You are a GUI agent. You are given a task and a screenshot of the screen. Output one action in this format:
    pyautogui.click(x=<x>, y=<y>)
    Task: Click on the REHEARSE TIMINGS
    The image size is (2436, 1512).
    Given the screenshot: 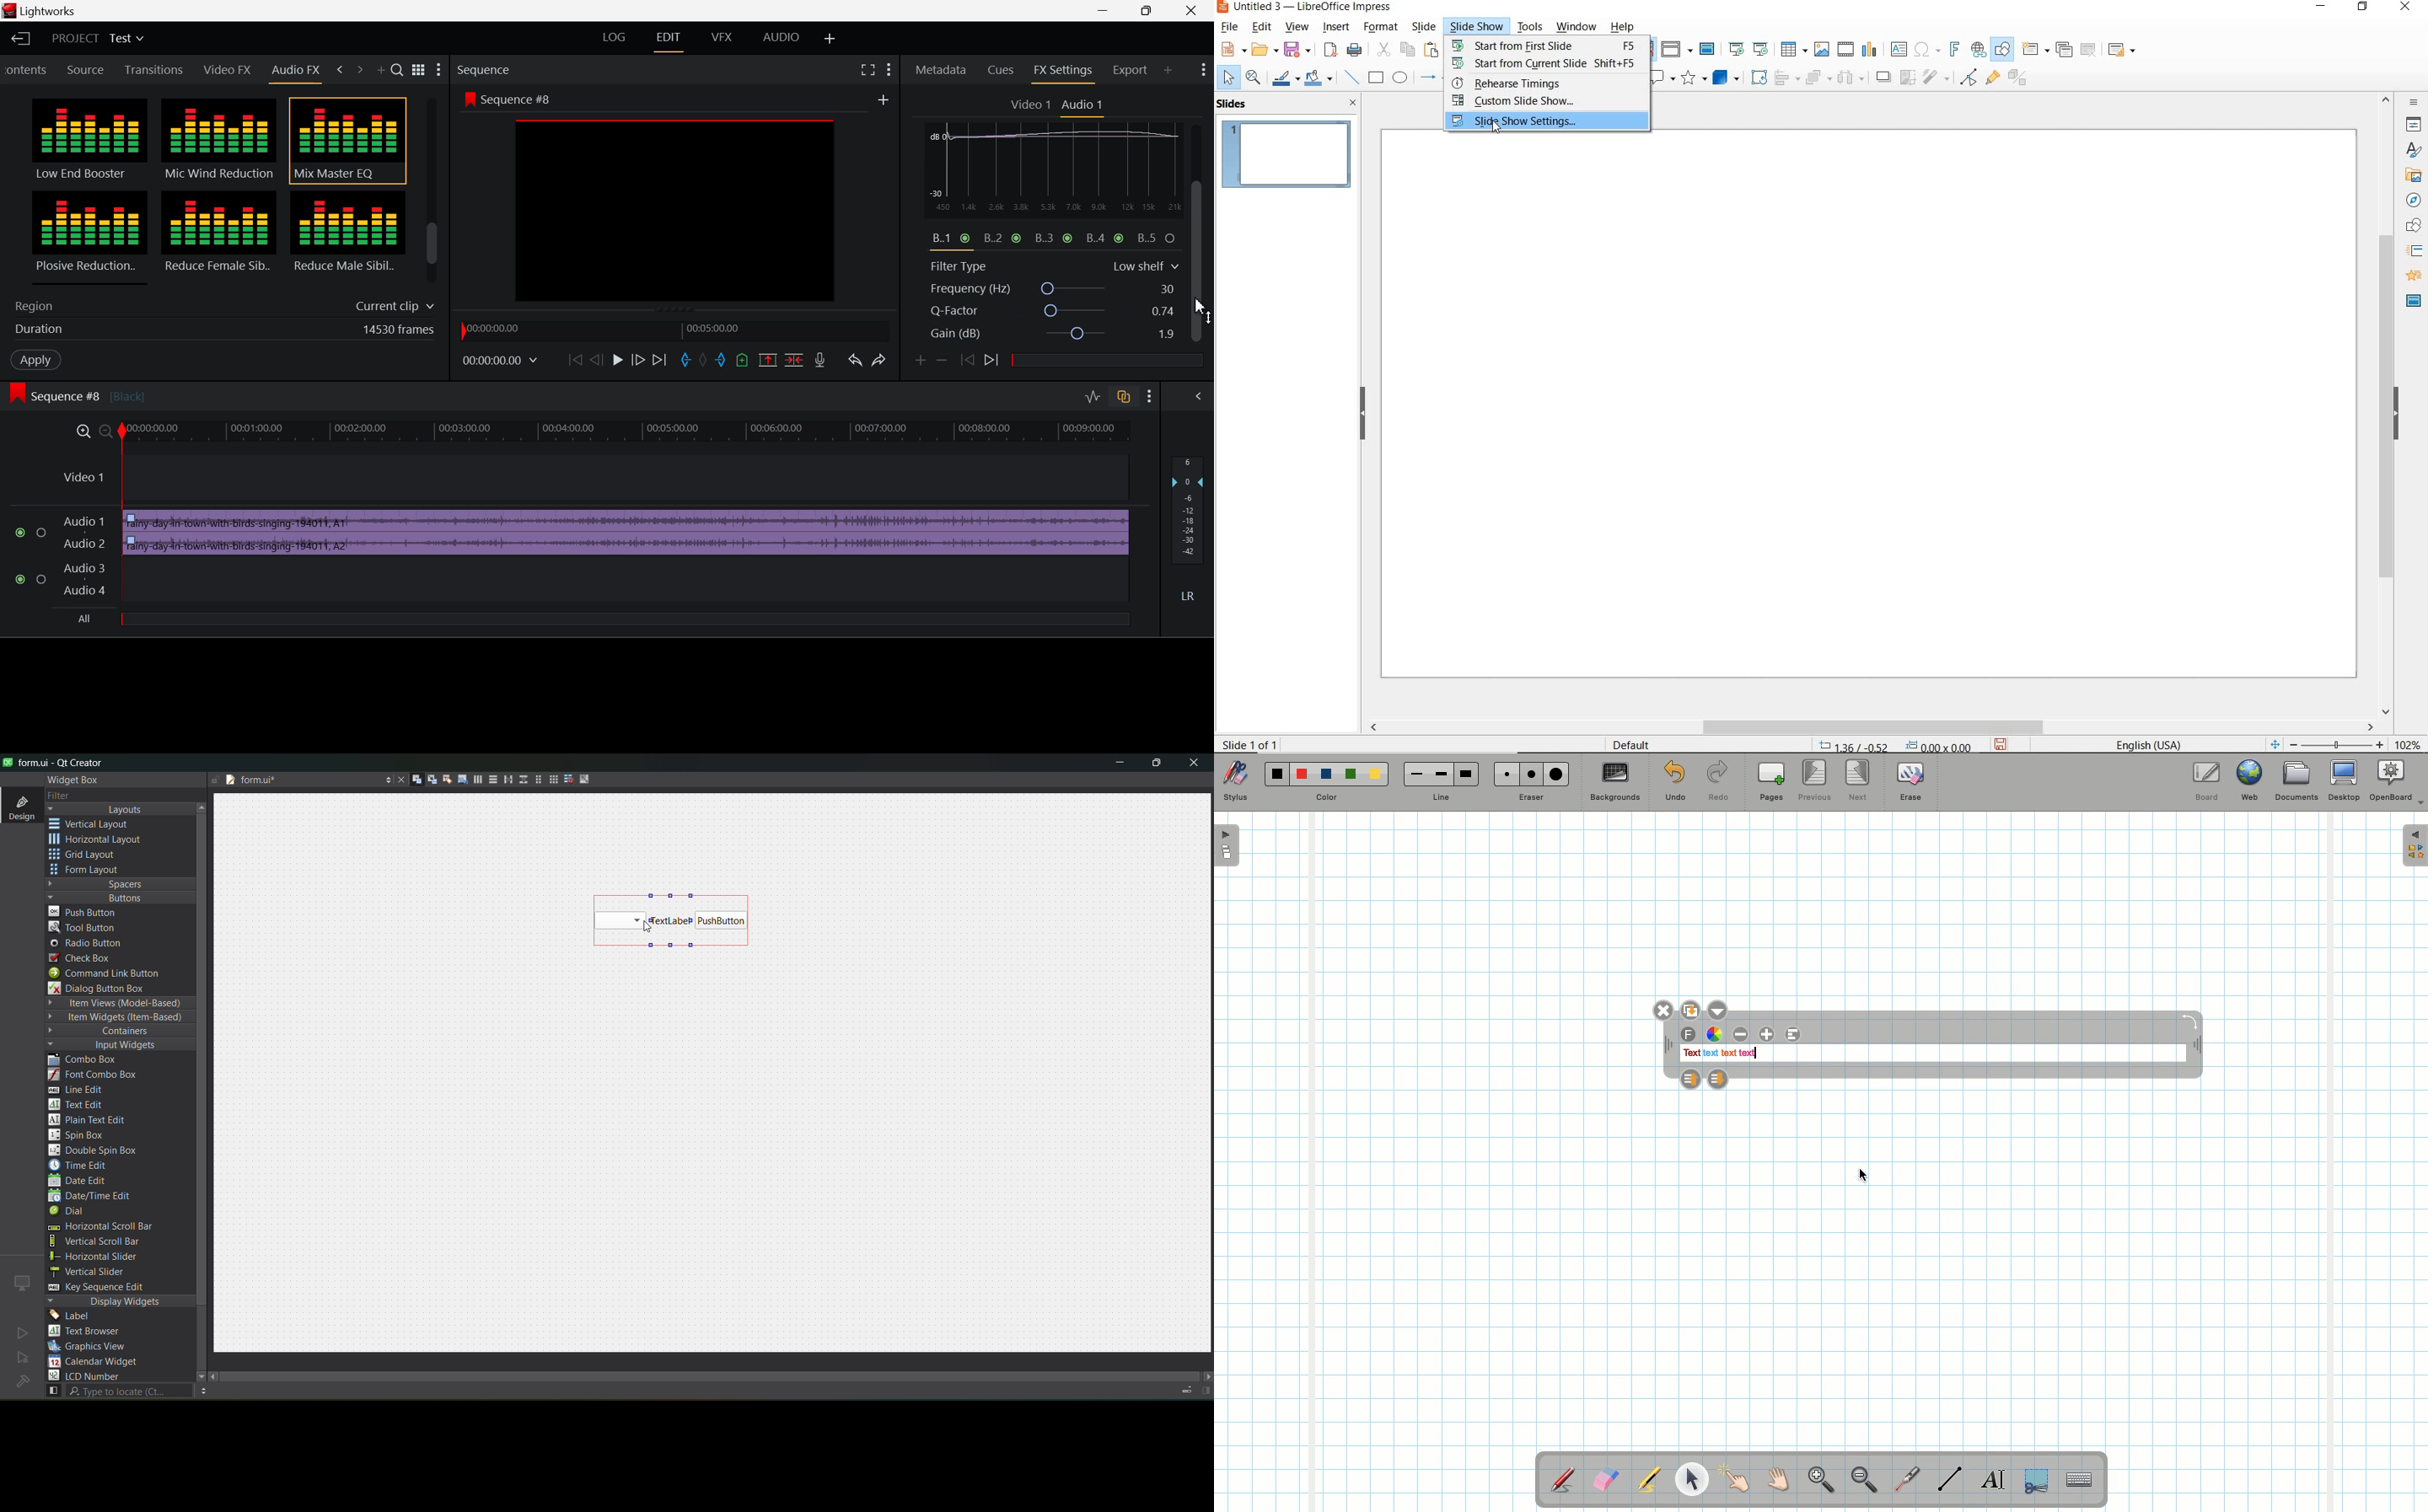 What is the action you would take?
    pyautogui.click(x=1549, y=83)
    